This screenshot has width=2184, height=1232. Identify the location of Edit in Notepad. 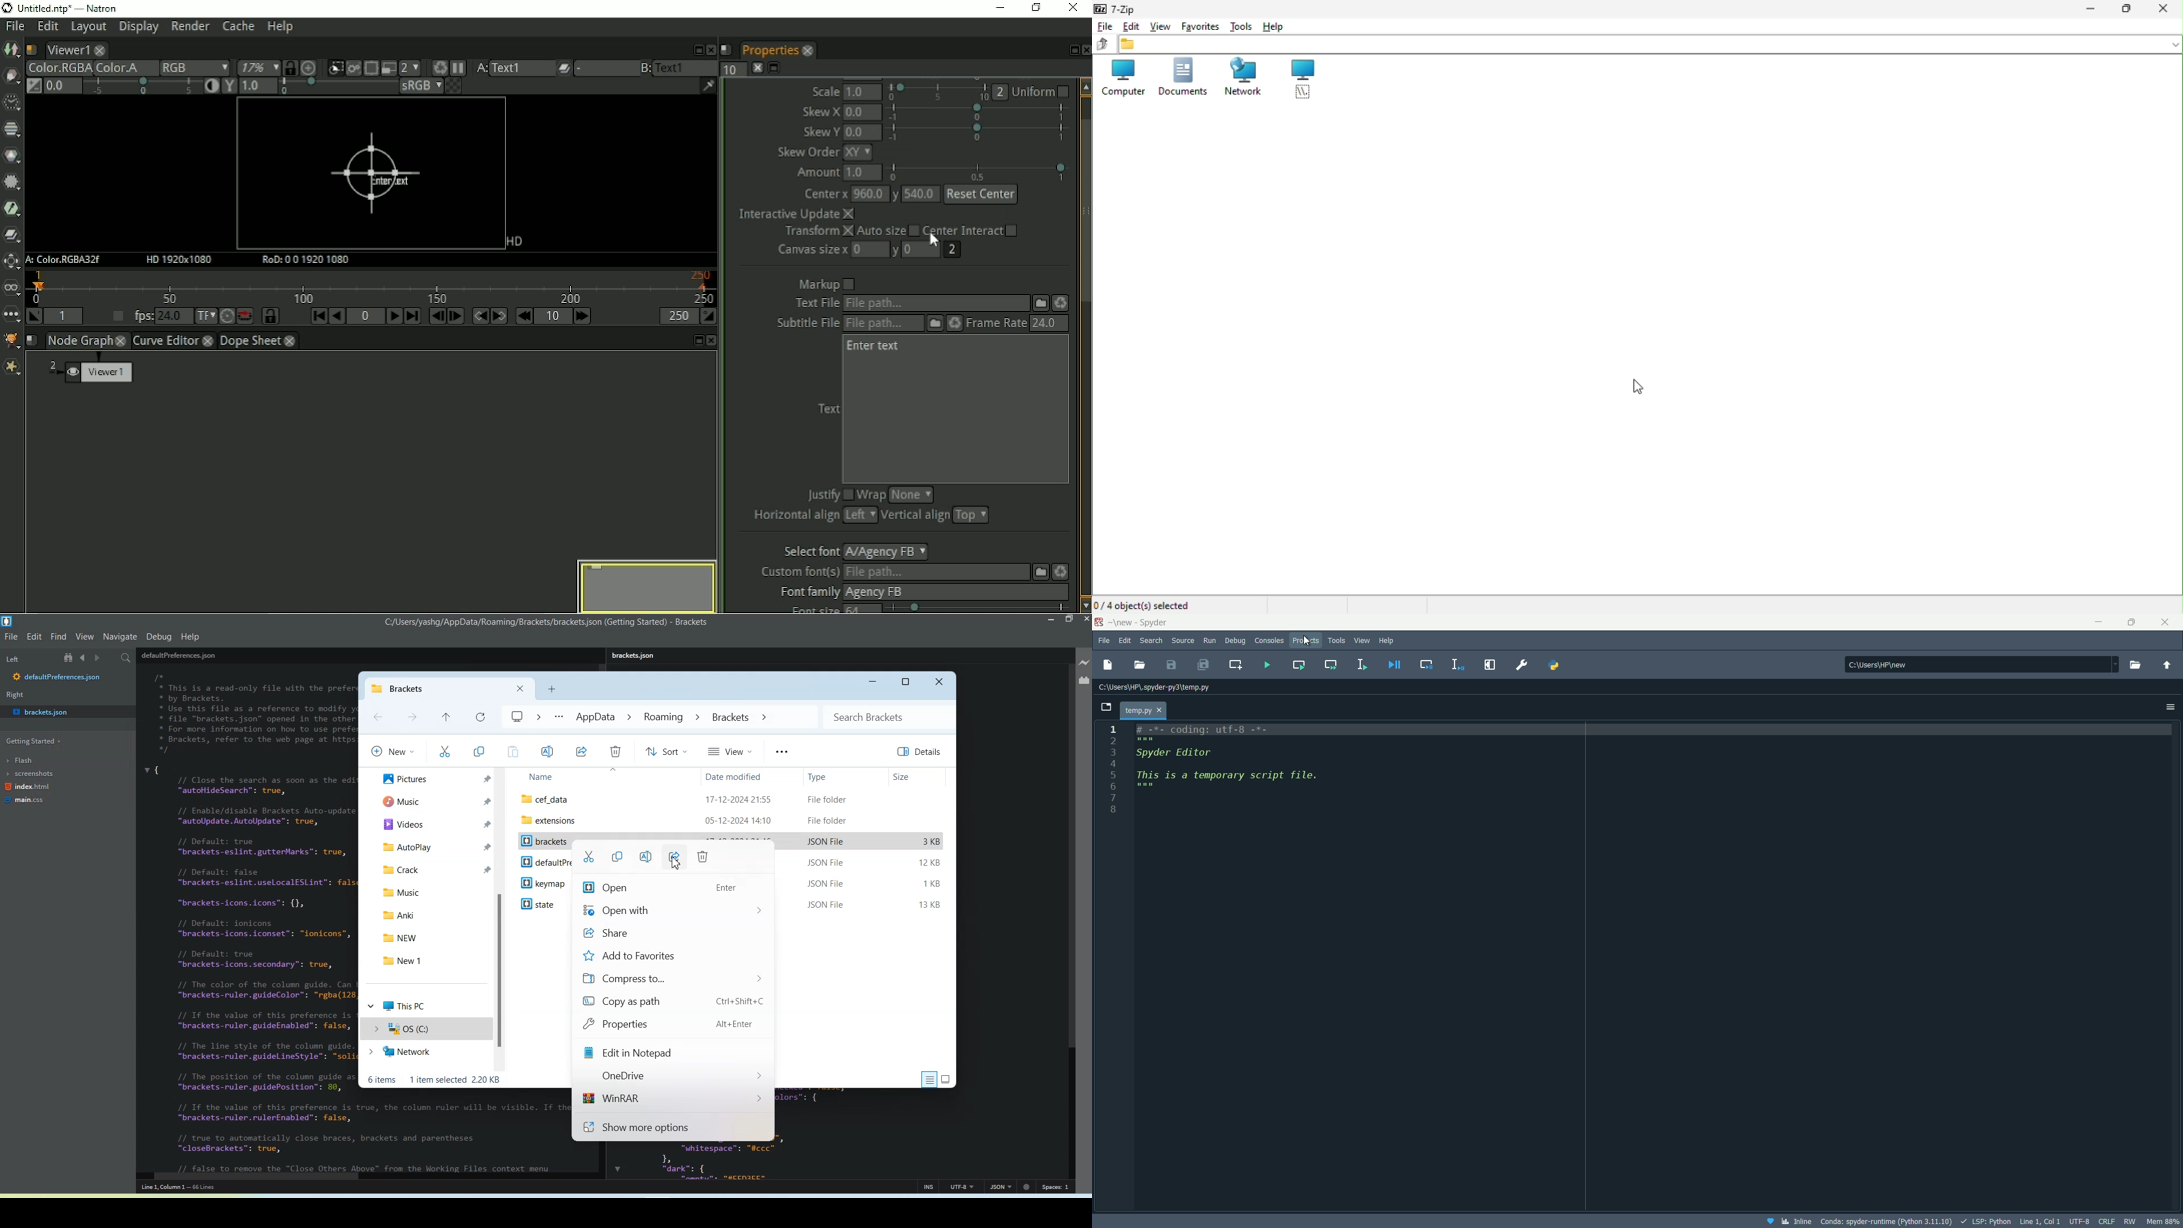
(673, 1054).